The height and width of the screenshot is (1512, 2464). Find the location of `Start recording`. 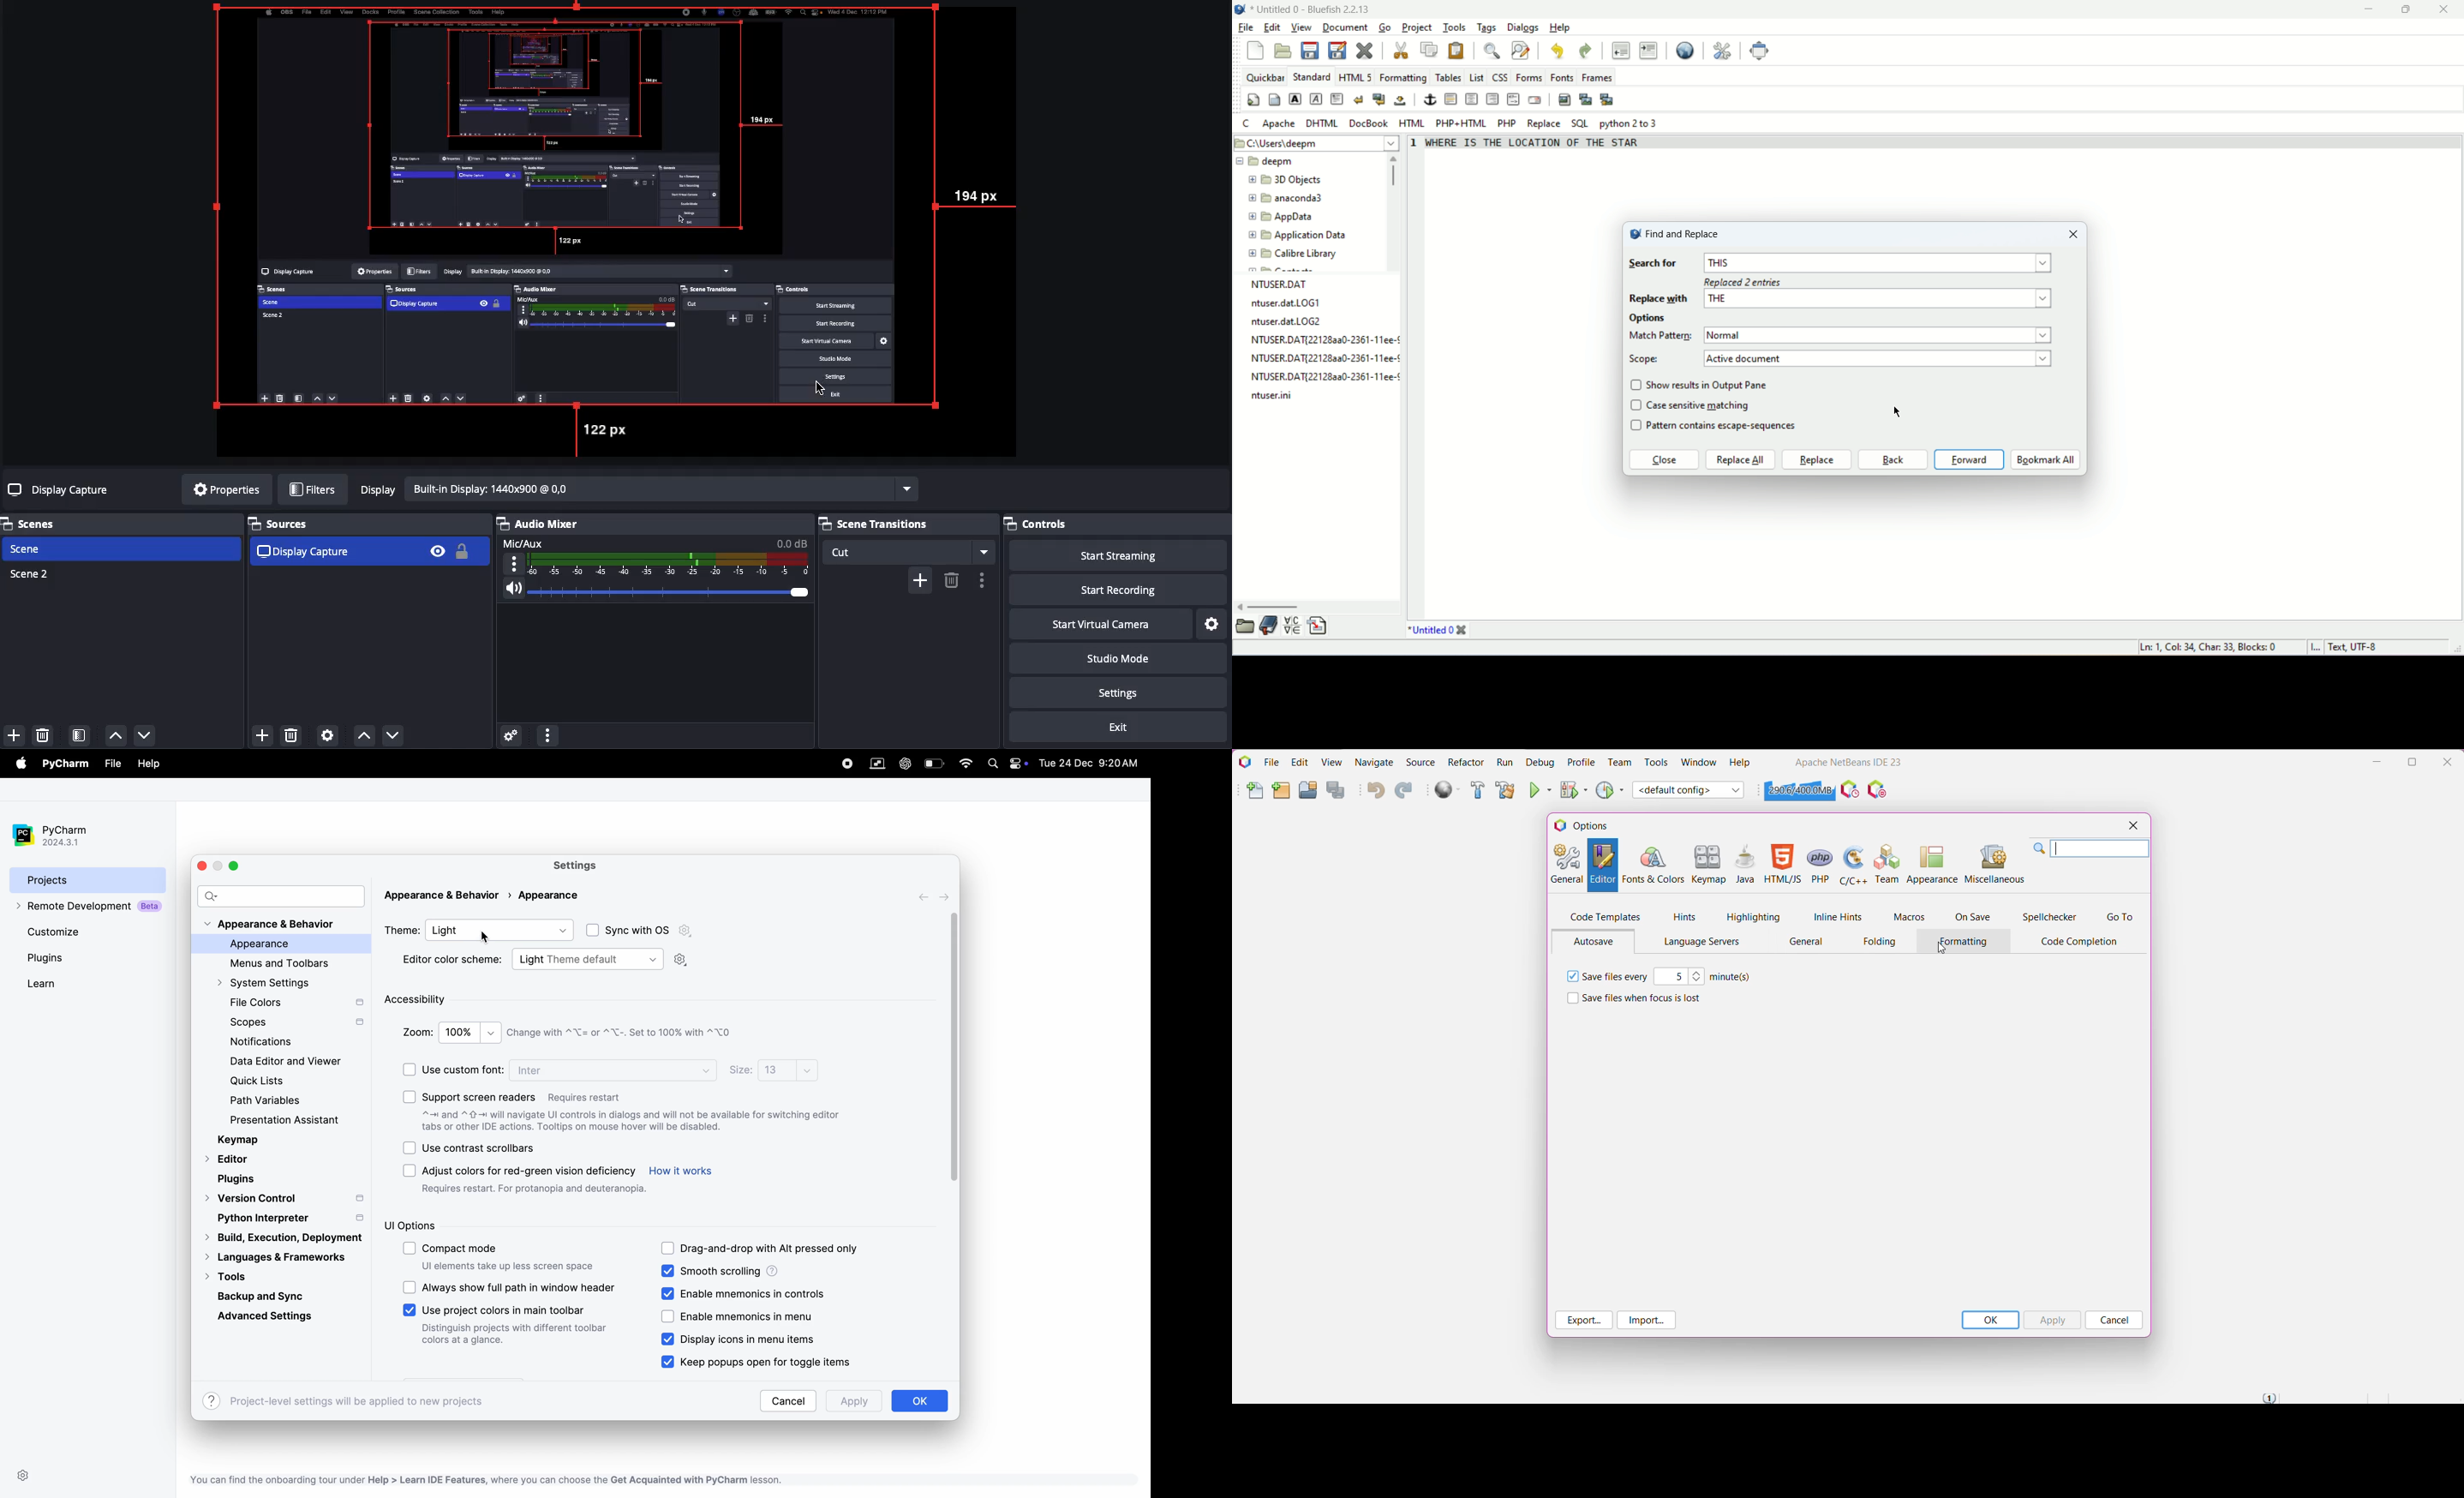

Start recording is located at coordinates (1139, 590).